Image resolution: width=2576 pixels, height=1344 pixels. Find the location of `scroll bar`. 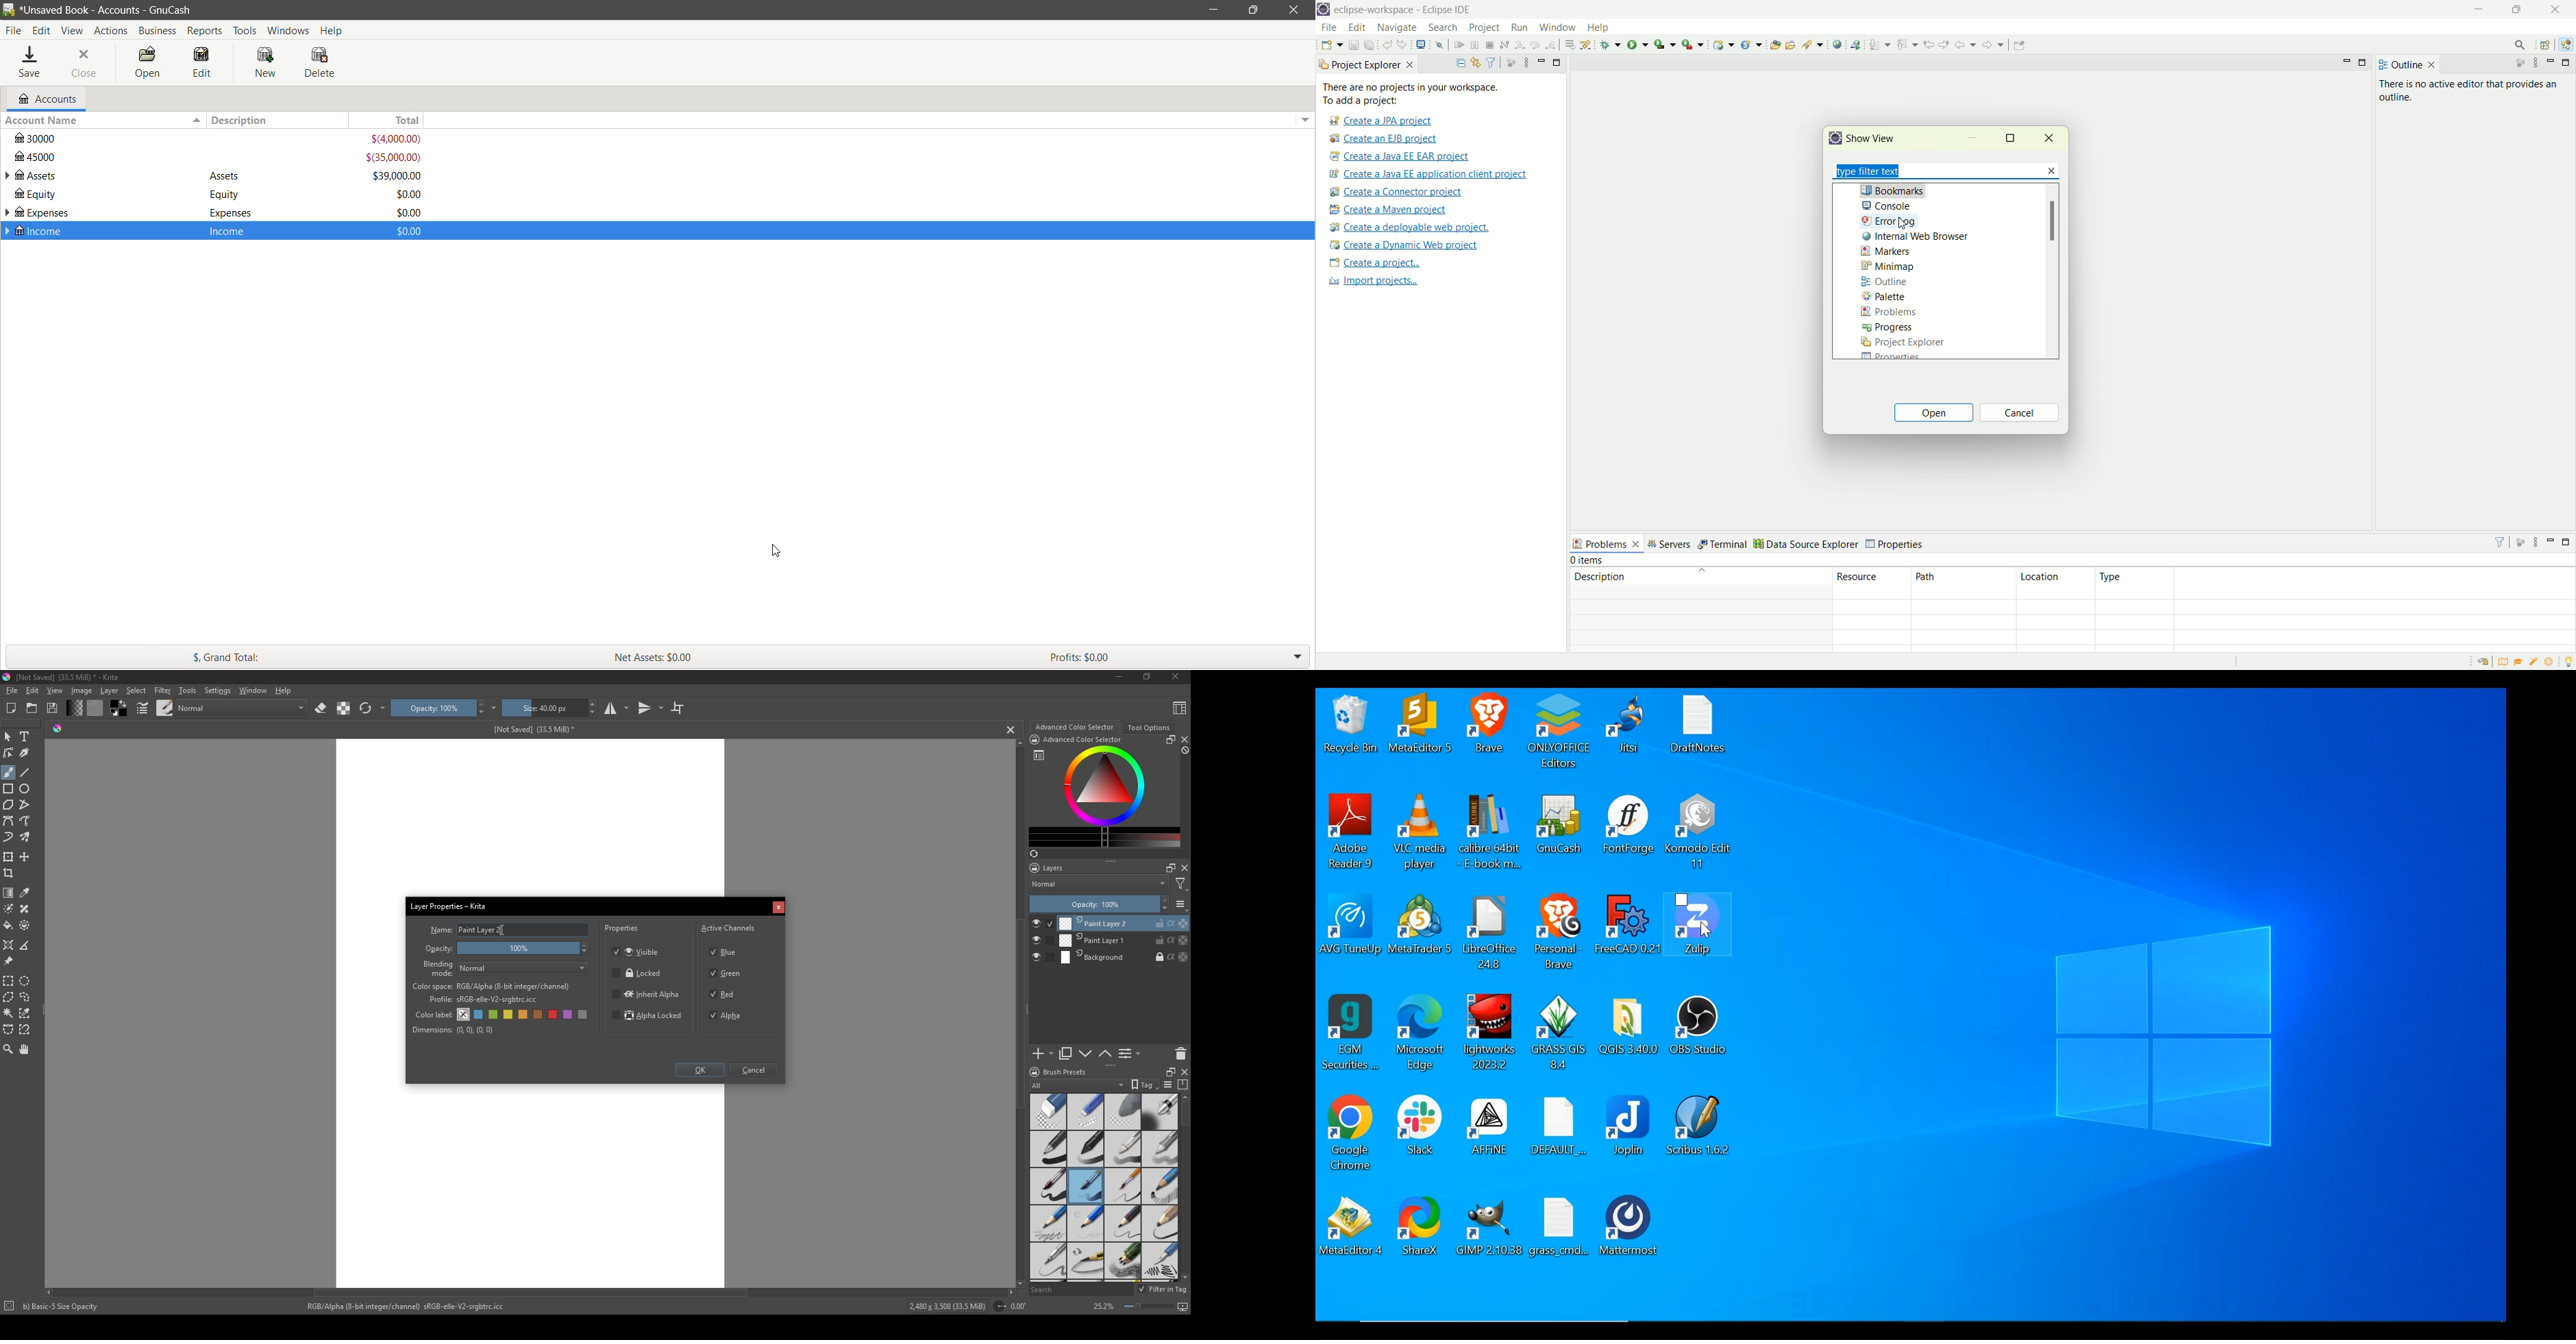

scroll bar is located at coordinates (1184, 1115).